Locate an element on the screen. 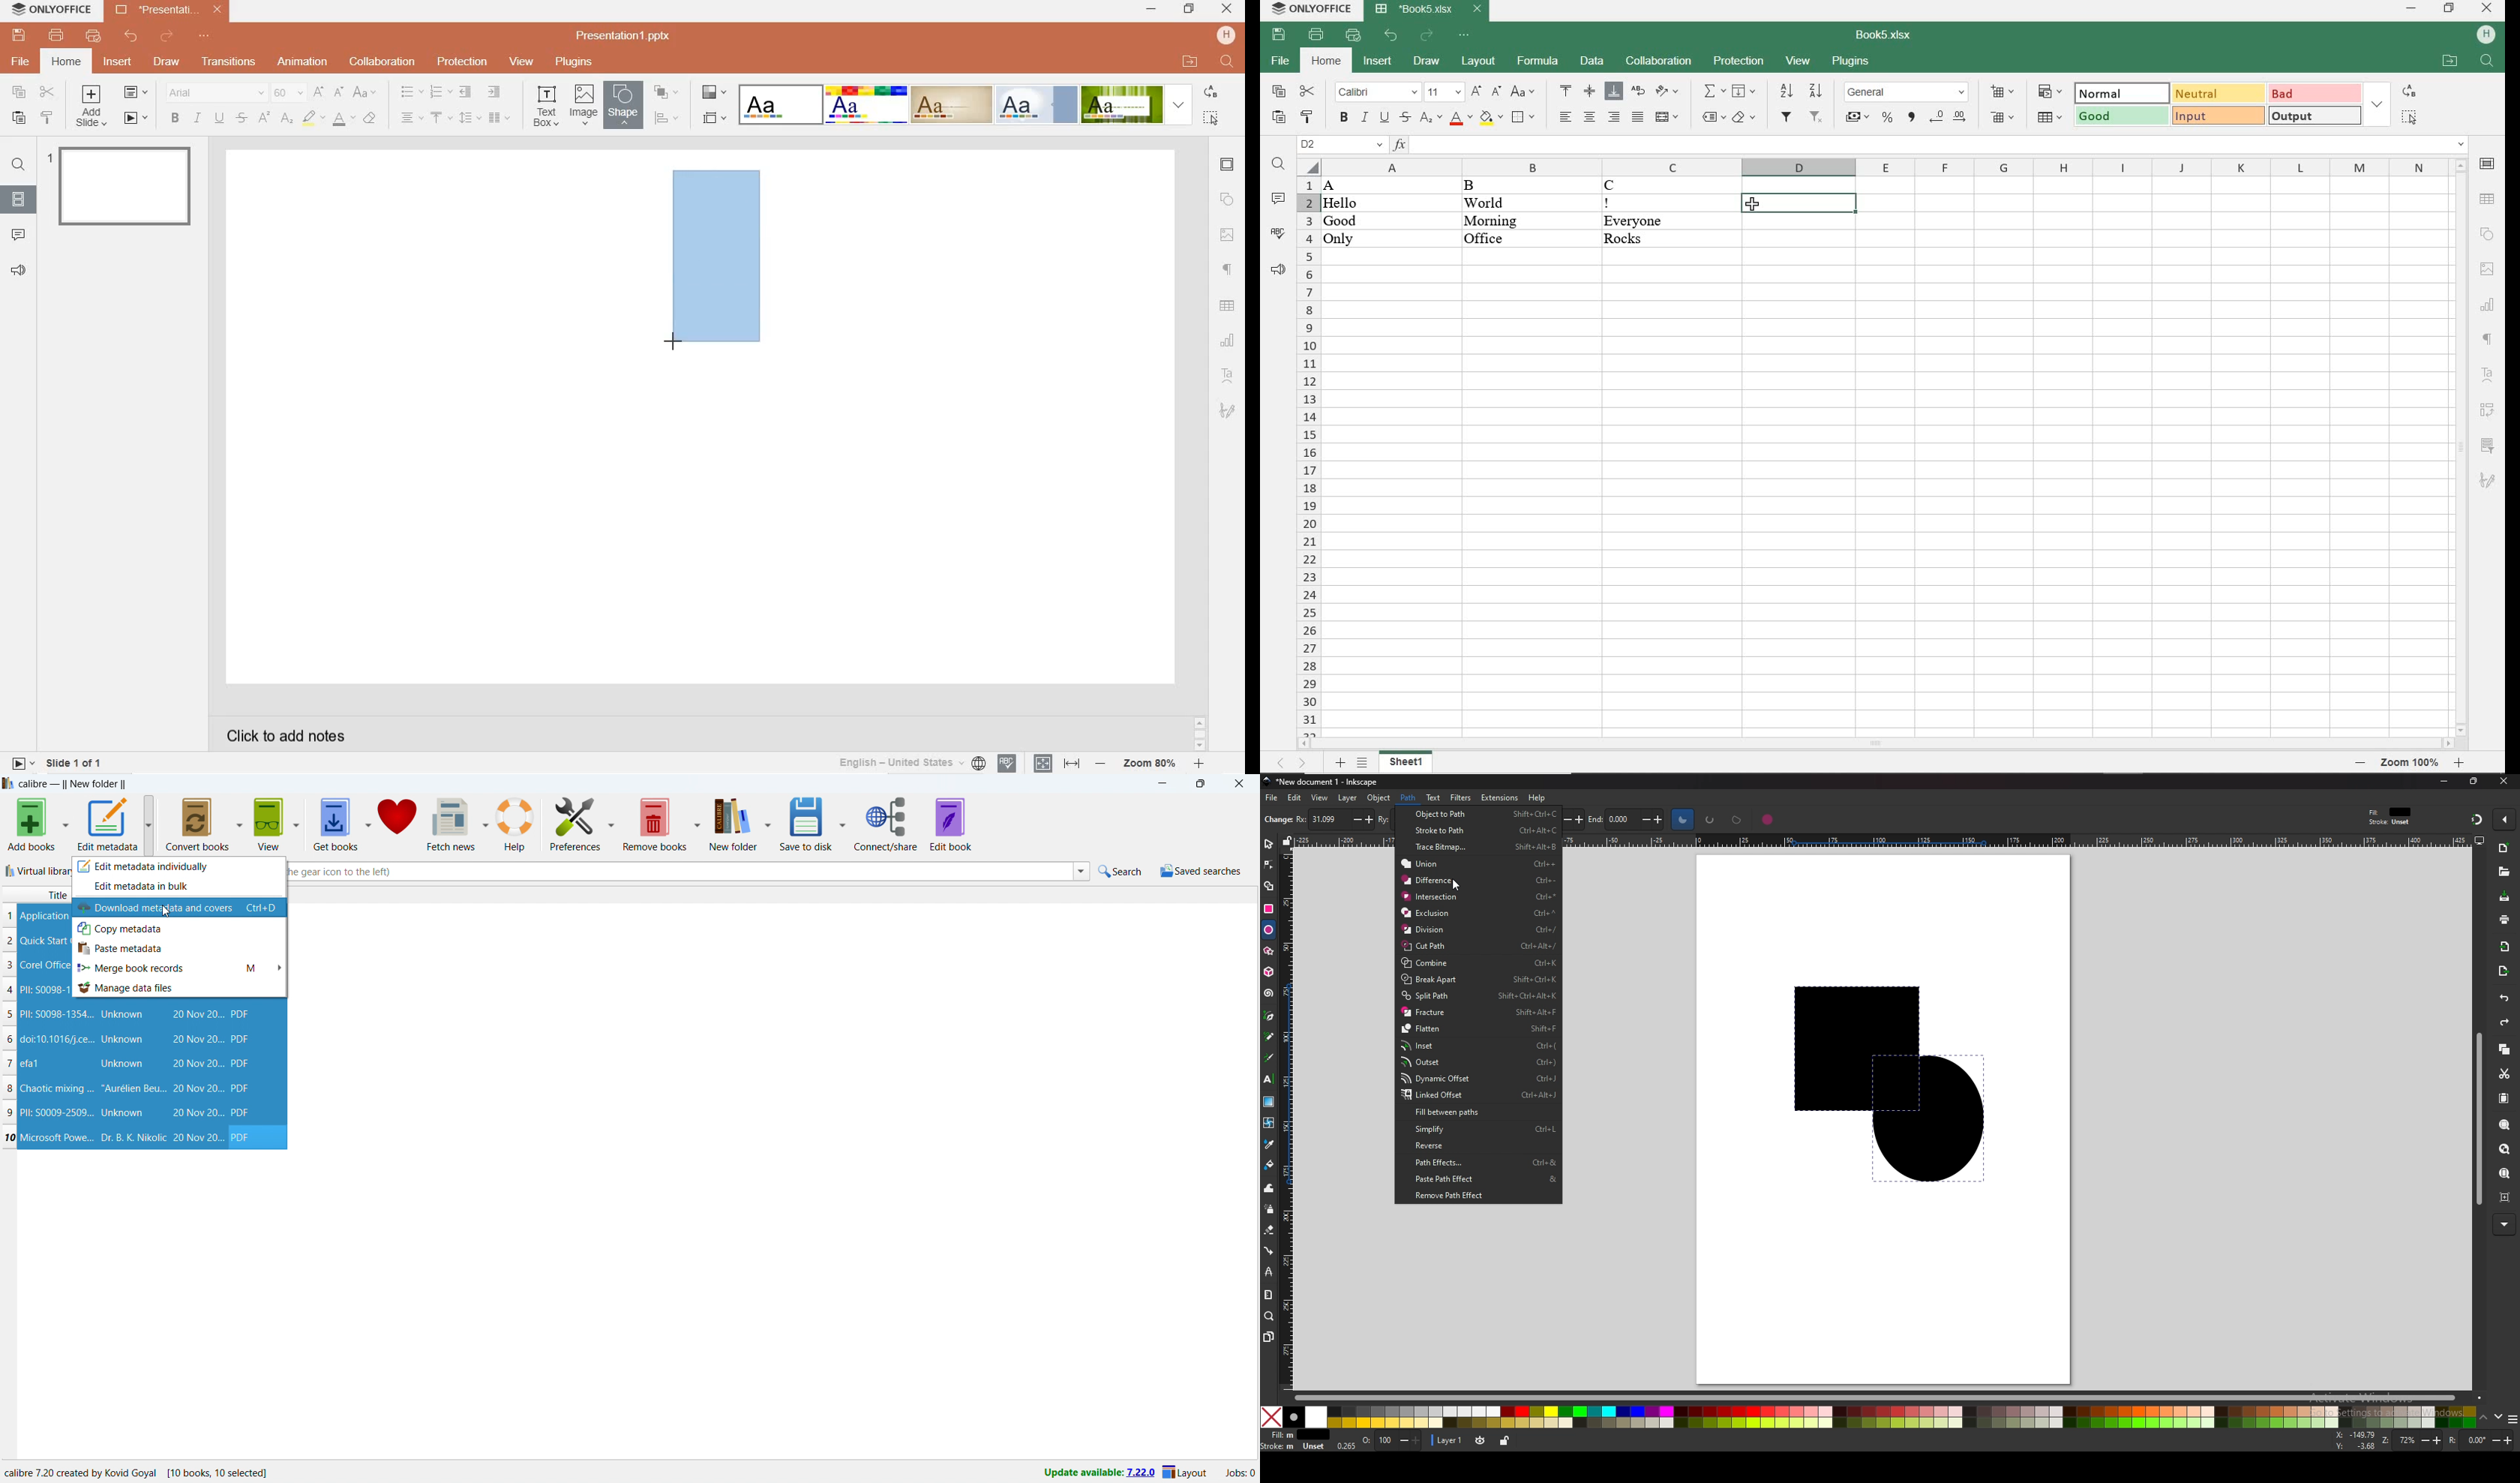 This screenshot has width=2520, height=1484. 20 Nov 20... is located at coordinates (198, 1138).